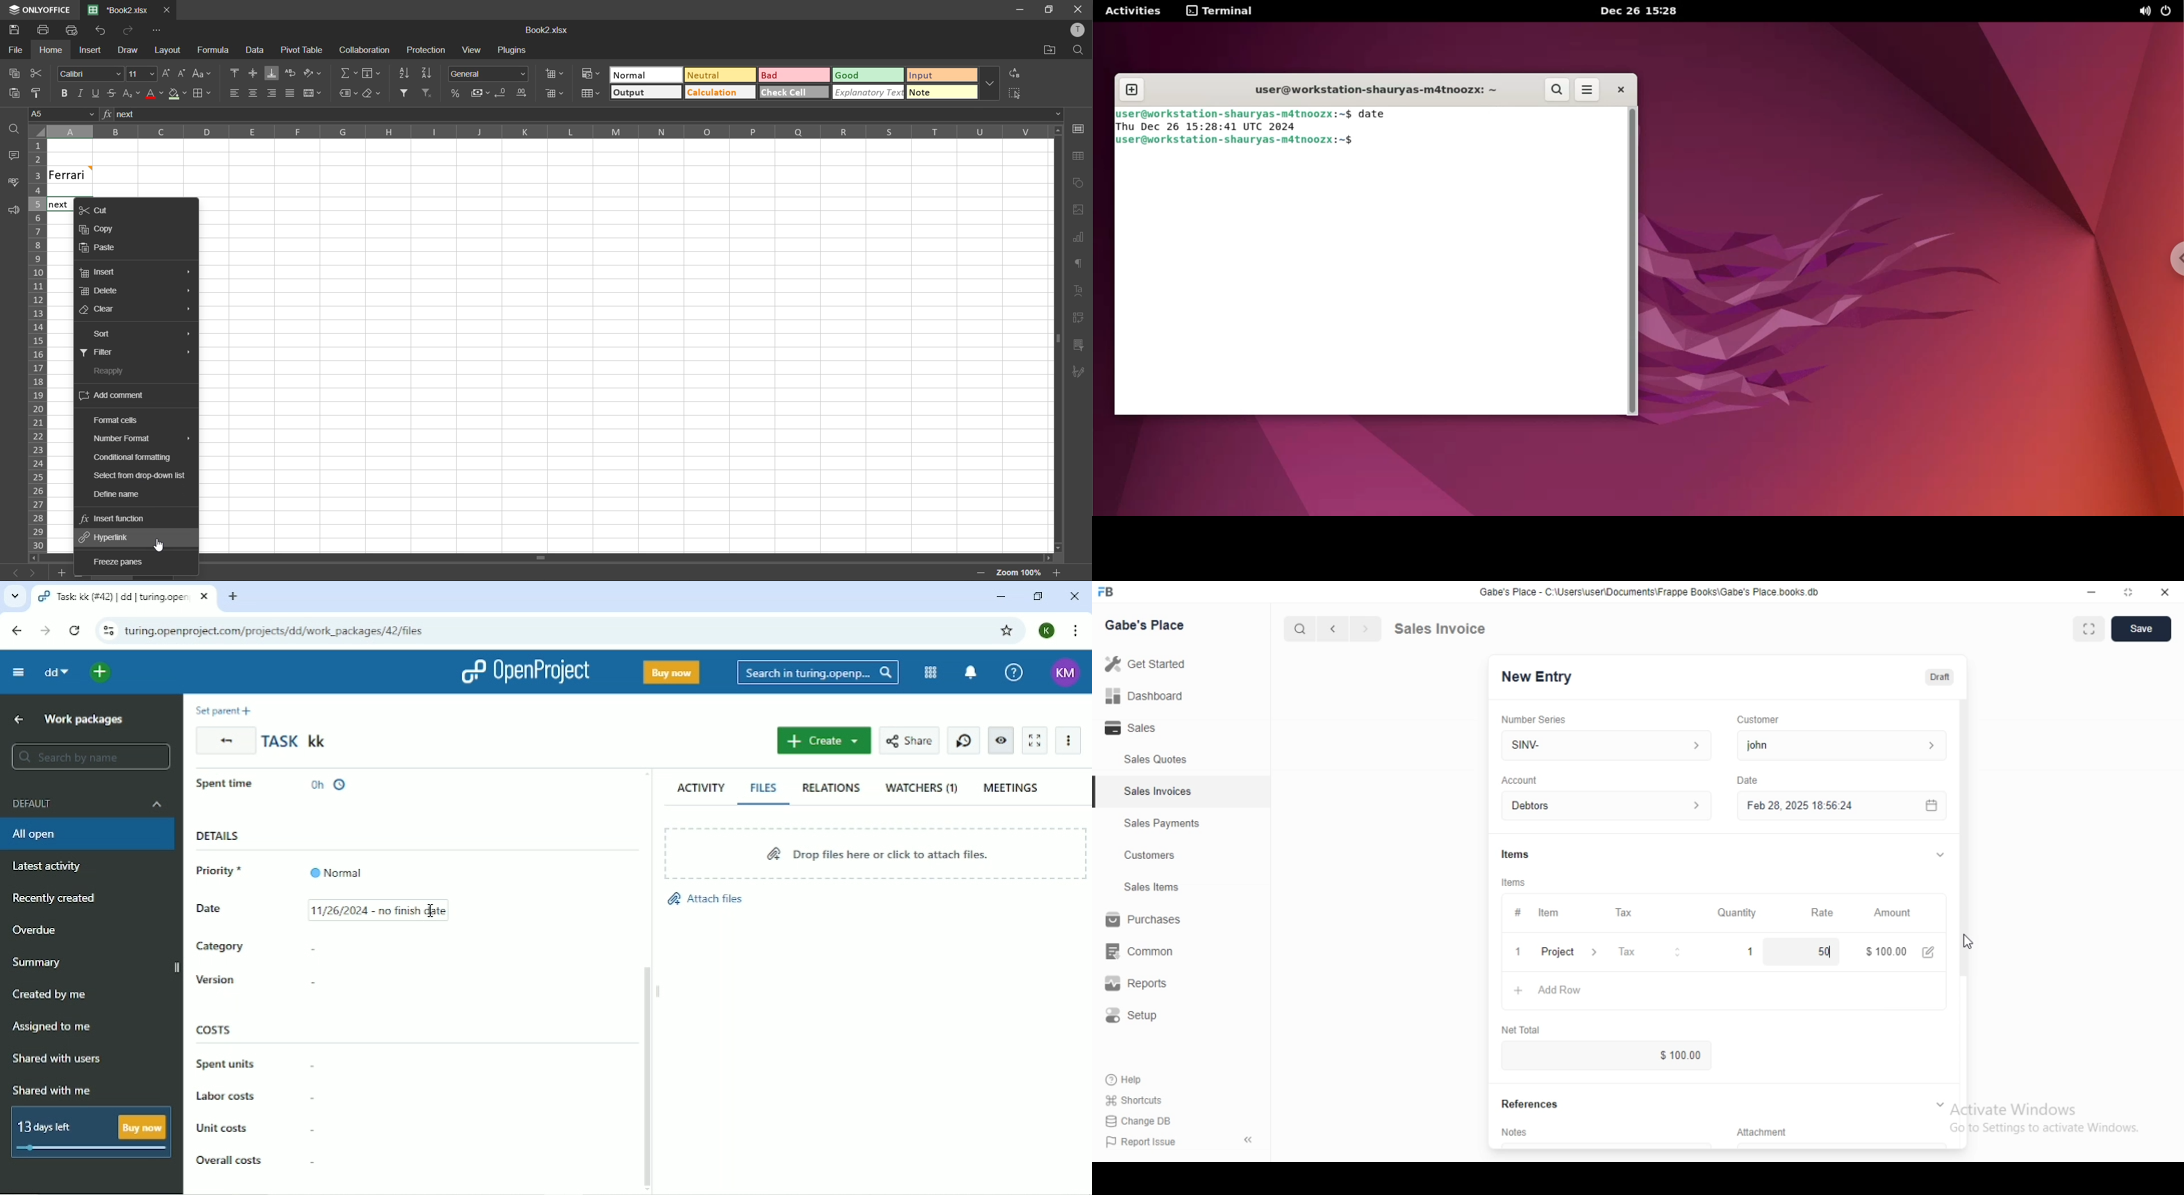 The height and width of the screenshot is (1204, 2184). What do you see at coordinates (182, 72) in the screenshot?
I see `decrement size` at bounding box center [182, 72].